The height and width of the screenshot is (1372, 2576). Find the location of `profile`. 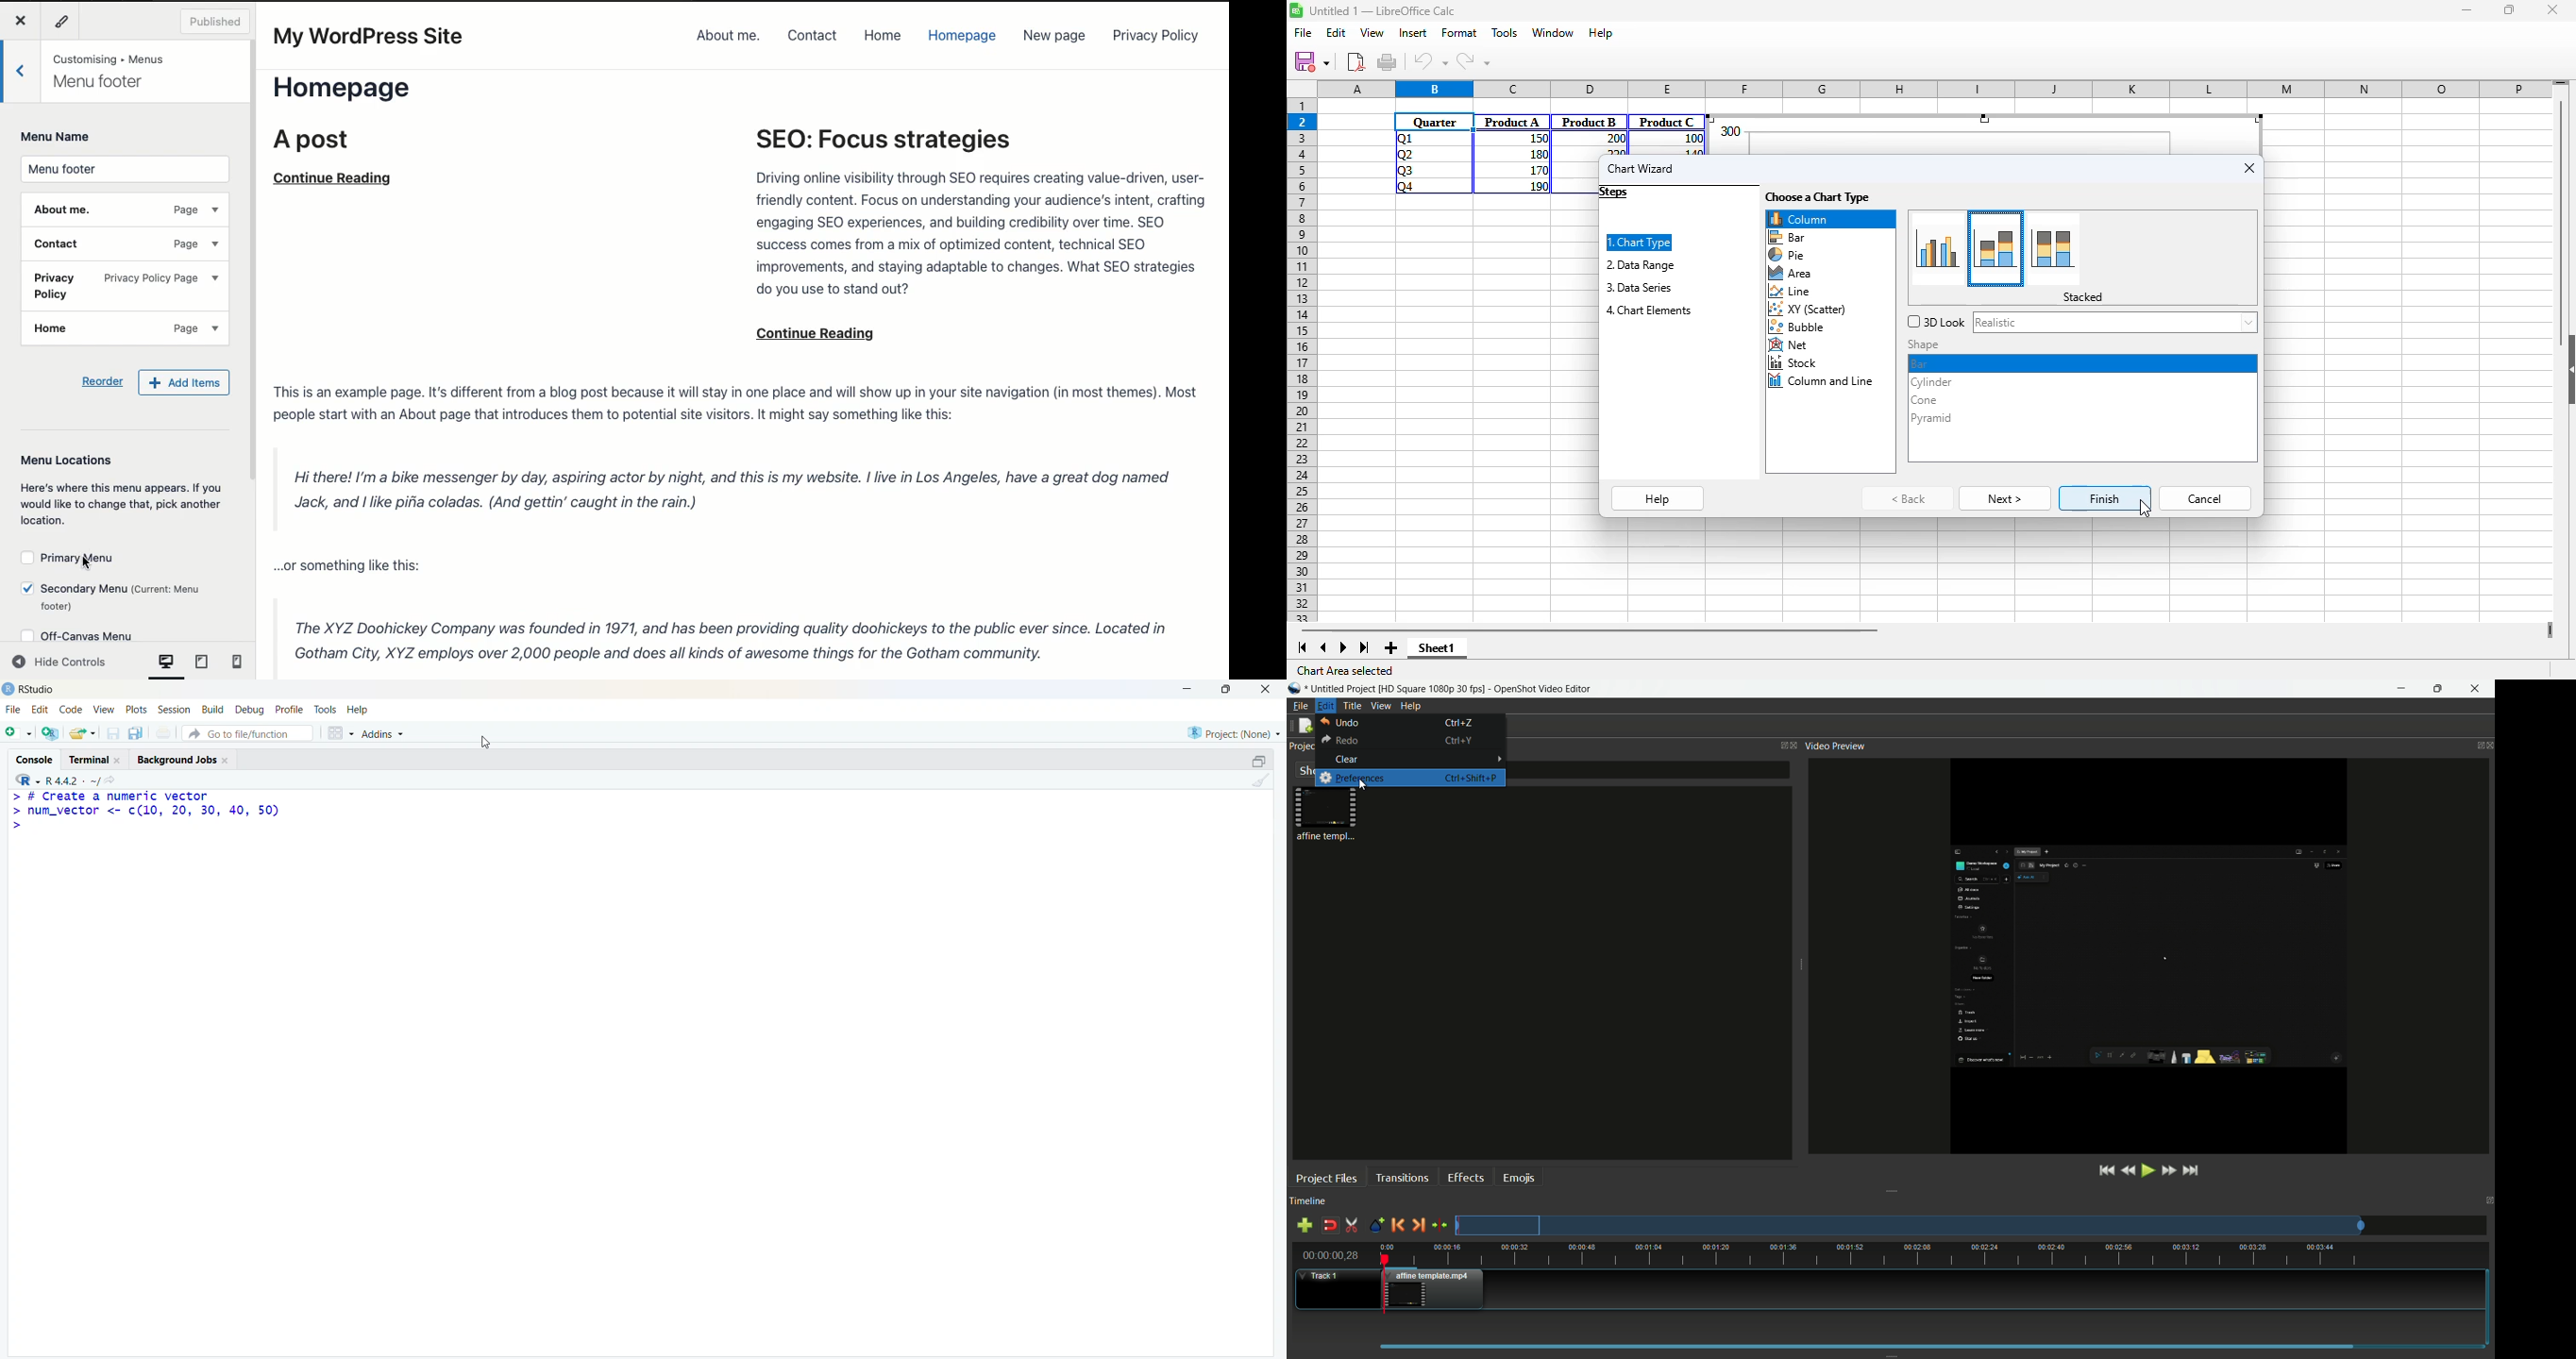

profile is located at coordinates (1433, 688).